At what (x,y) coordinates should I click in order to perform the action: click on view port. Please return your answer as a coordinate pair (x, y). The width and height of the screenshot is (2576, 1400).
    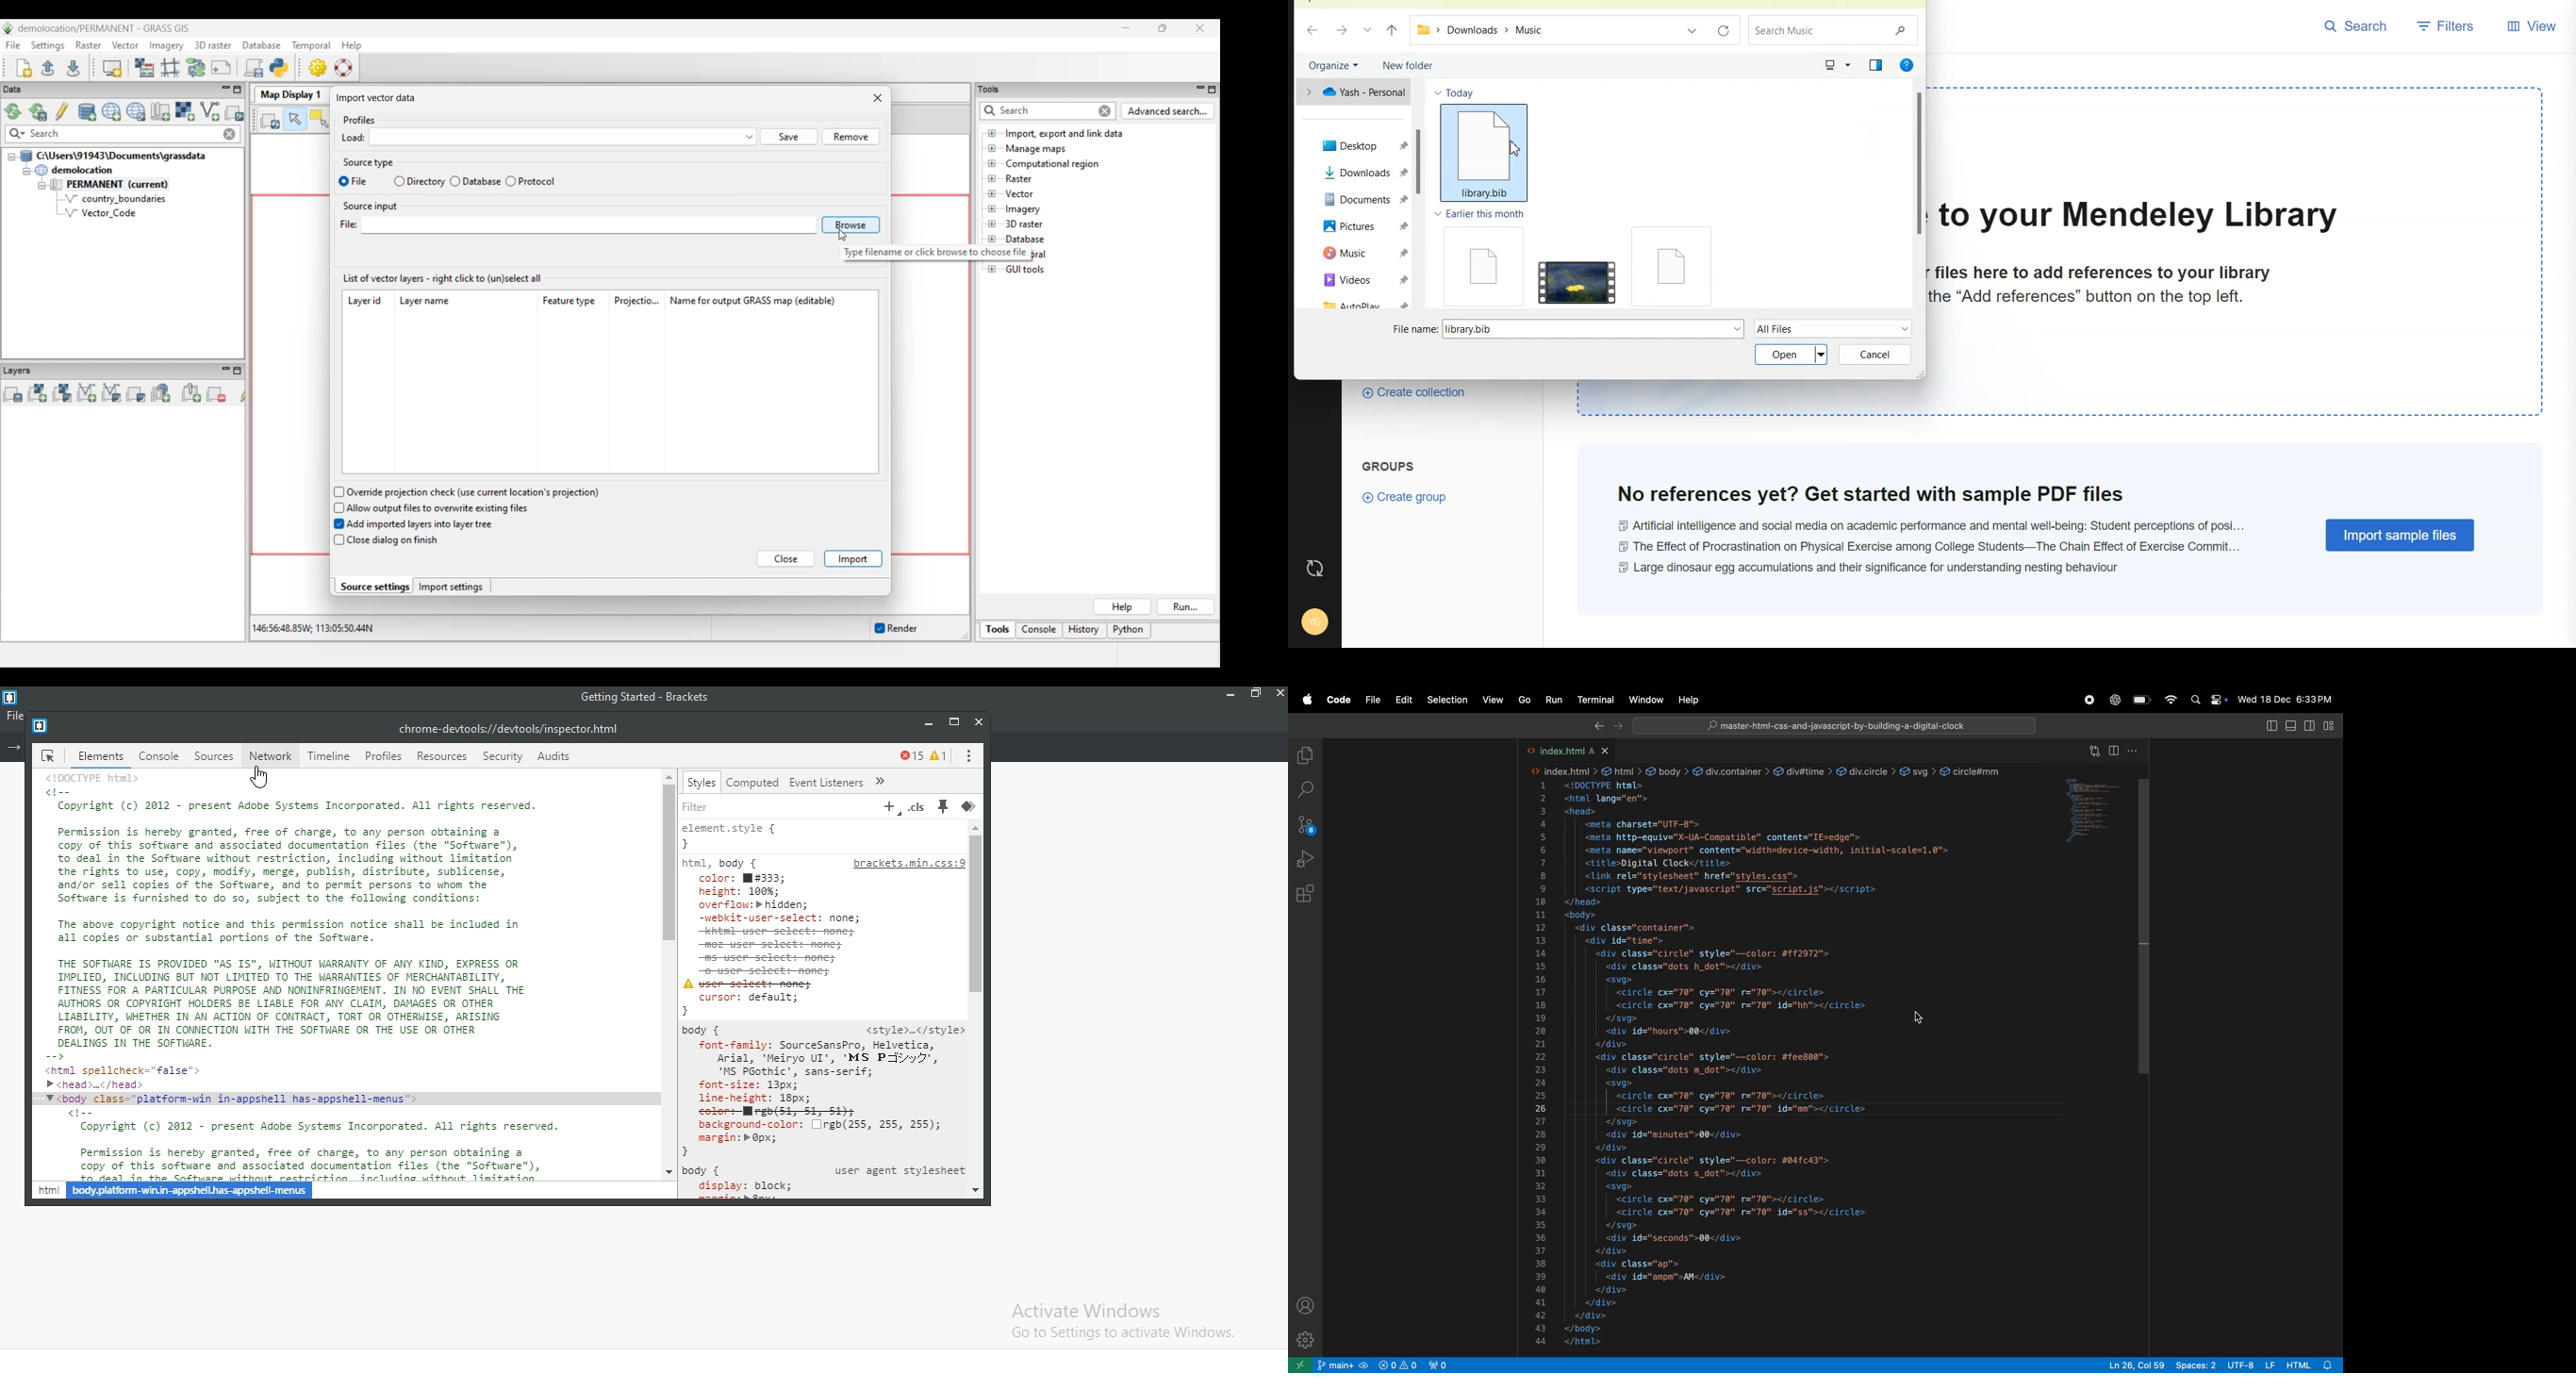
    Looking at the image, I should click on (1399, 1365).